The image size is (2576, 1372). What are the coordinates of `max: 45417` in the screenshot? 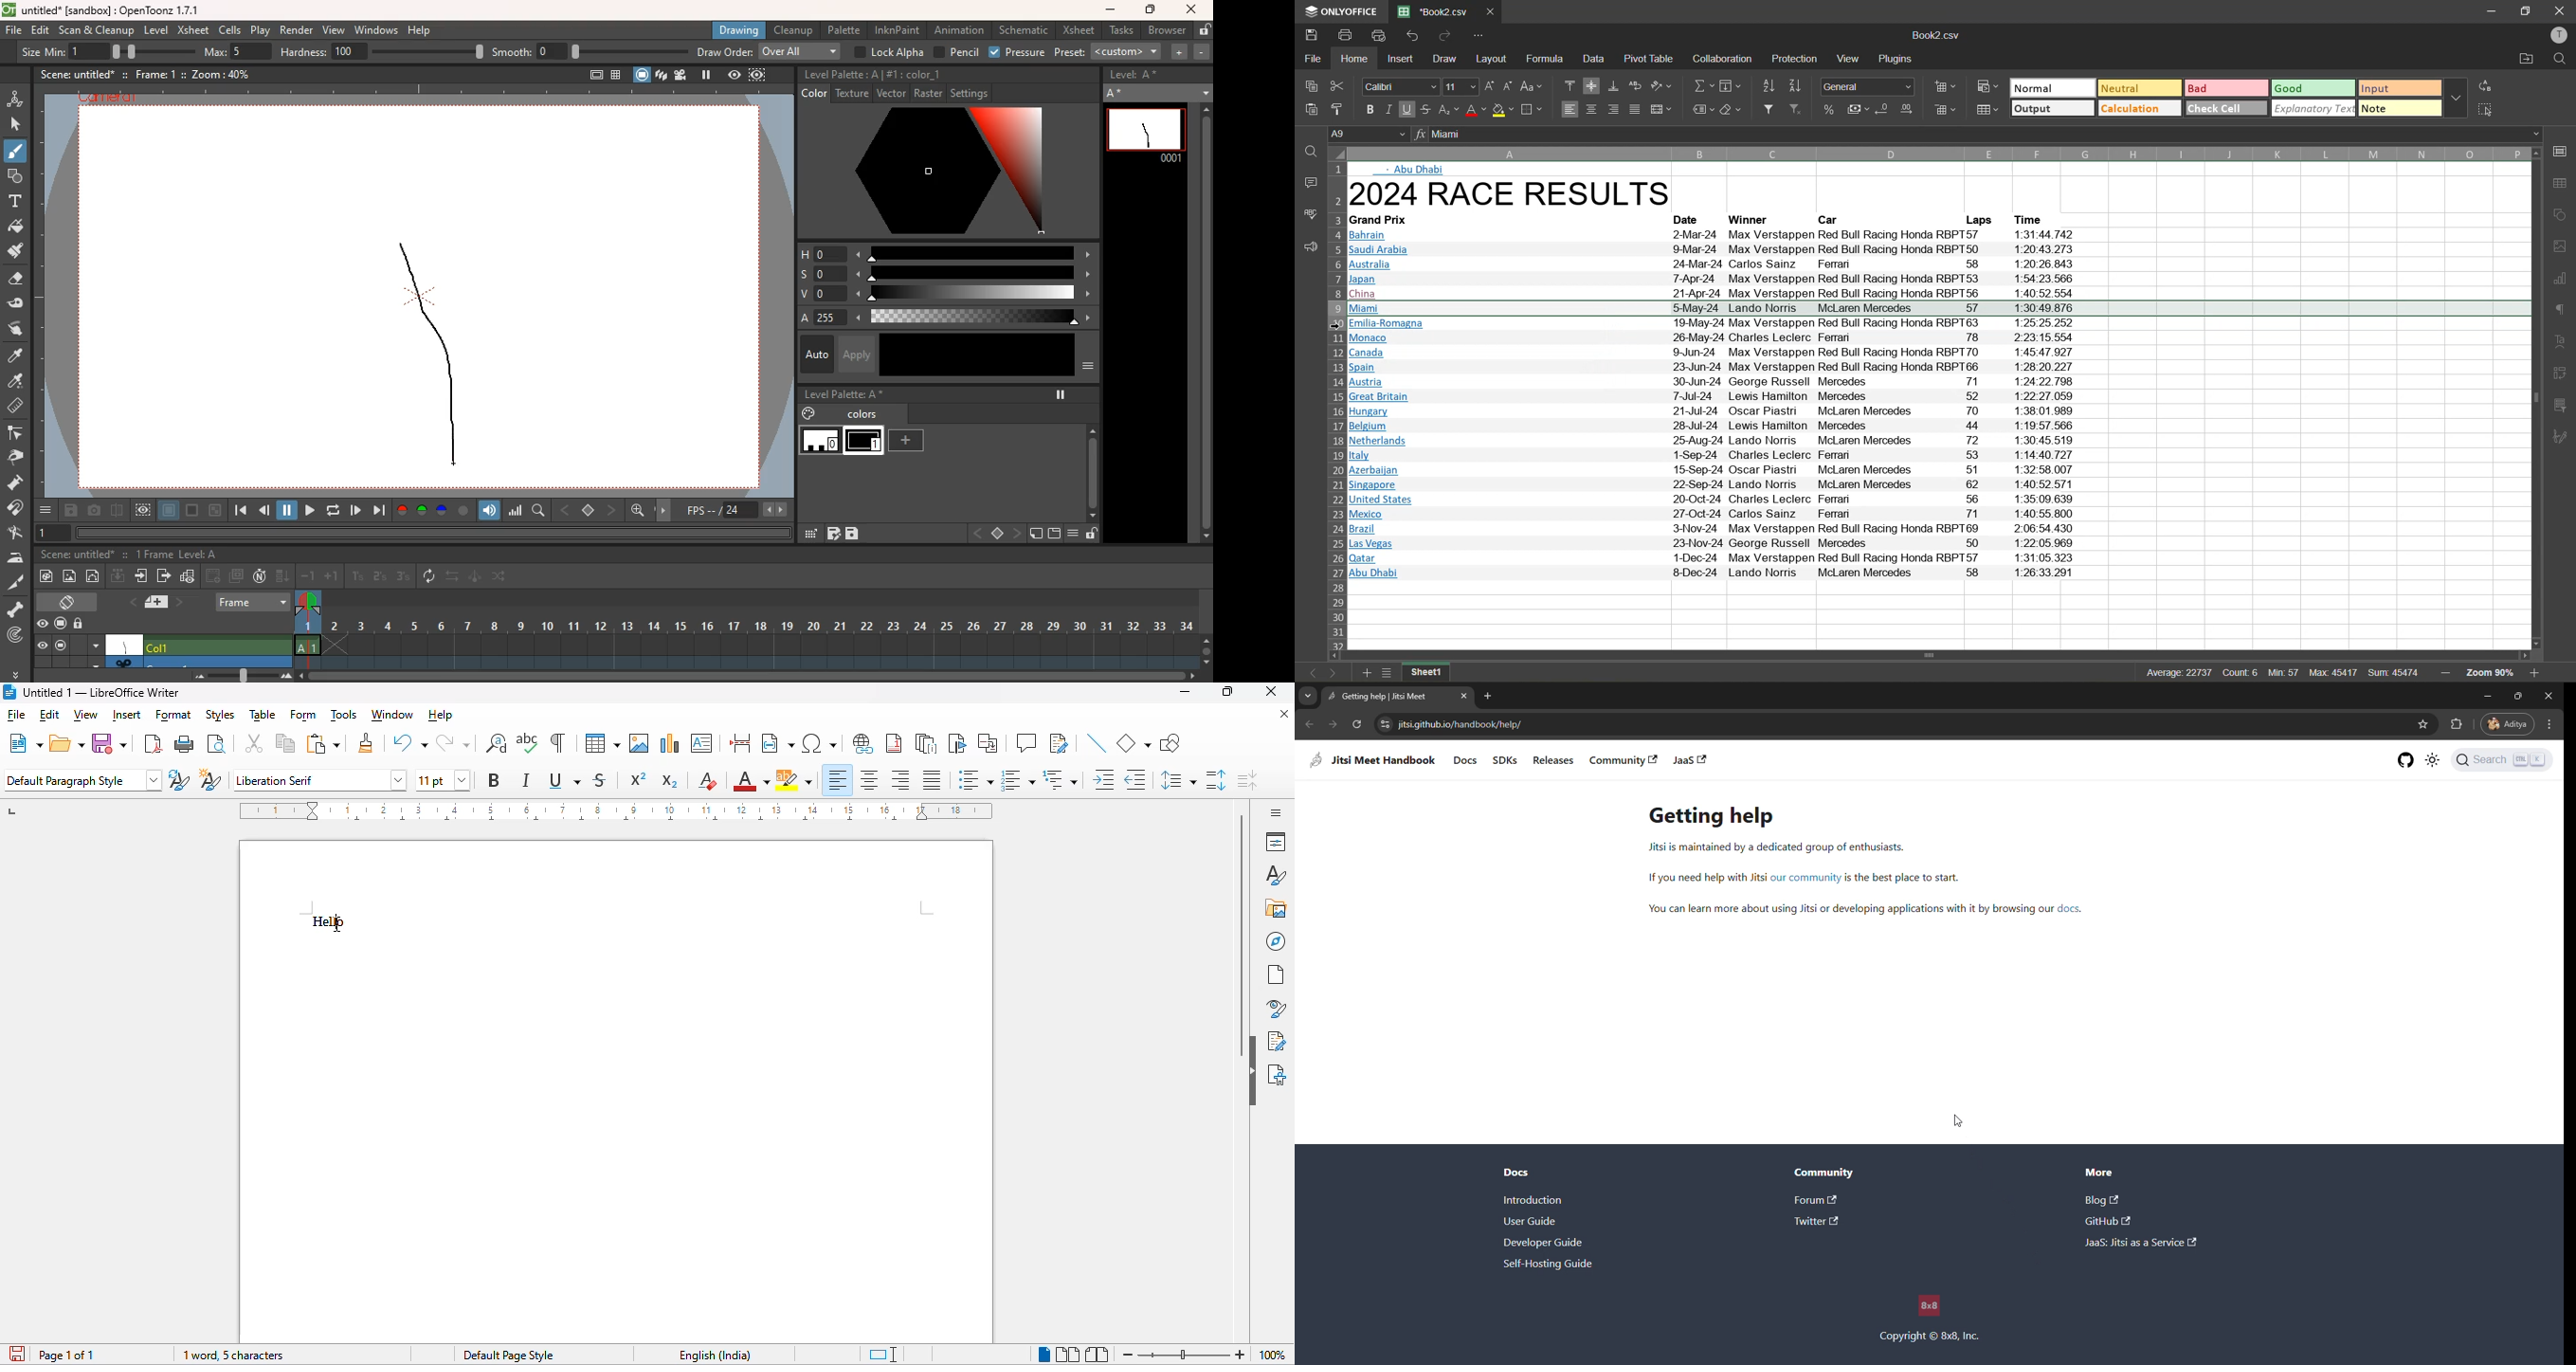 It's located at (2336, 672).